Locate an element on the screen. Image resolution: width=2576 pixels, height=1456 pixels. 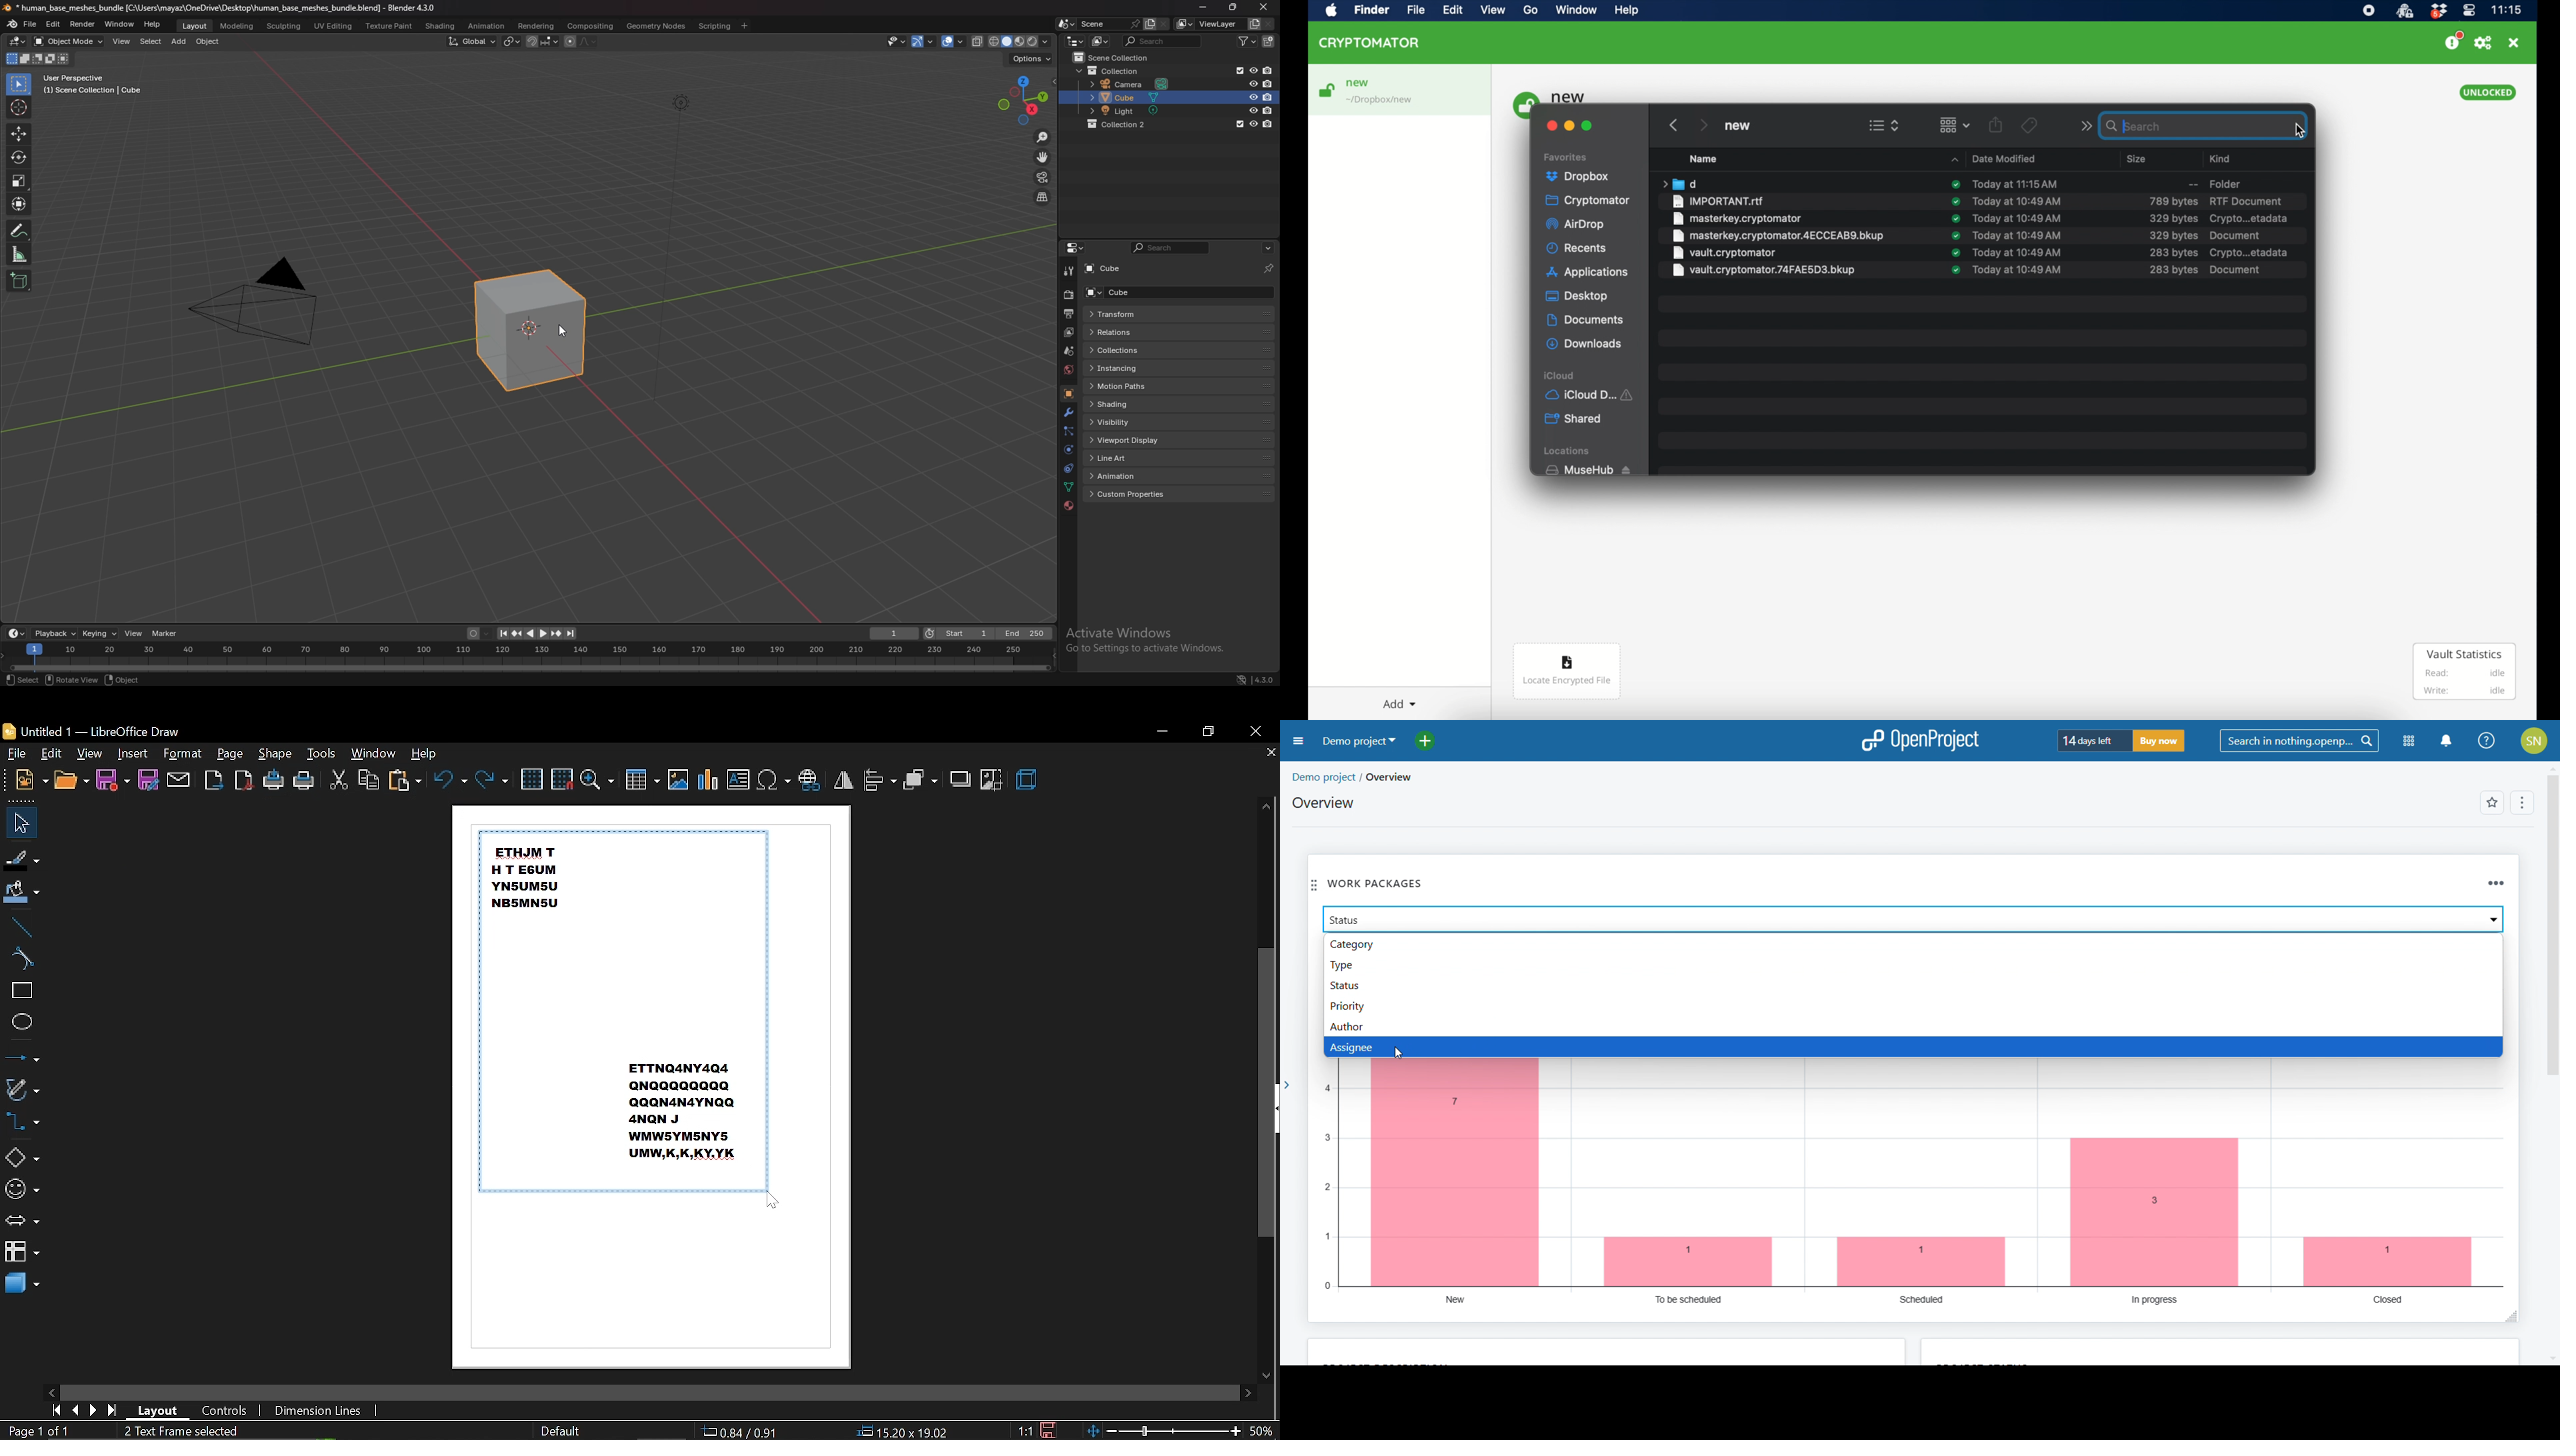
proportional editing objects is located at coordinates (581, 42).